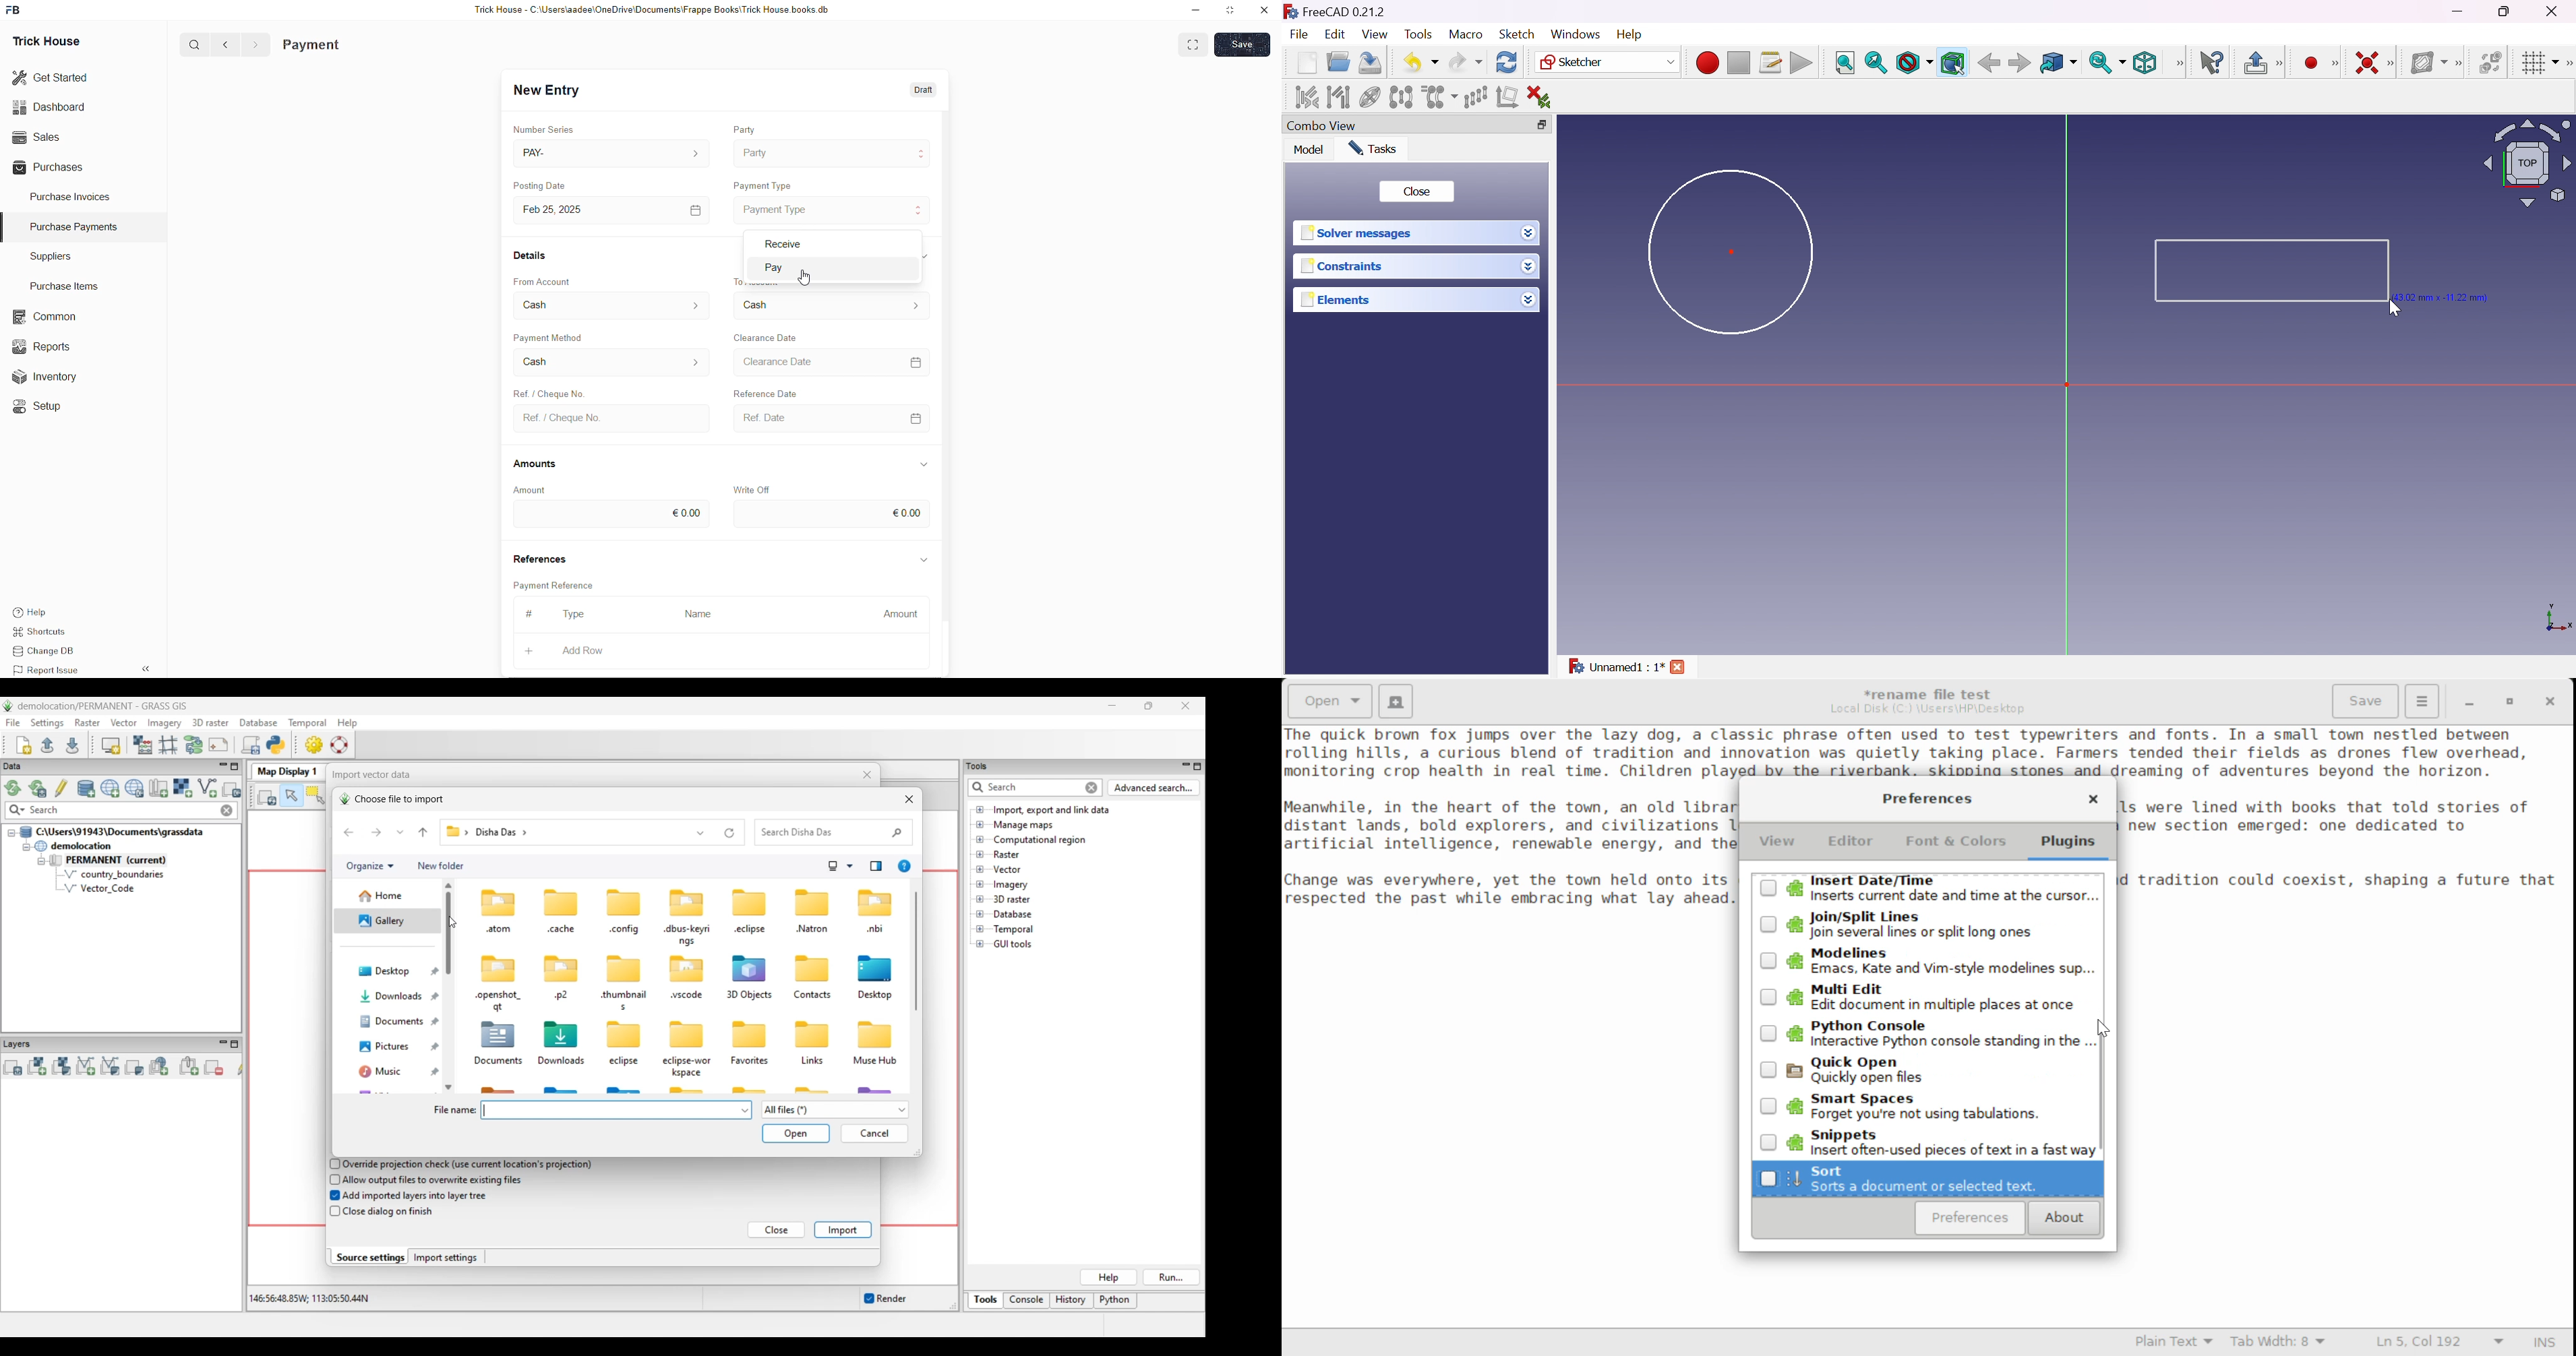 This screenshot has width=2576, height=1372. I want to click on Suppliers, so click(45, 256).